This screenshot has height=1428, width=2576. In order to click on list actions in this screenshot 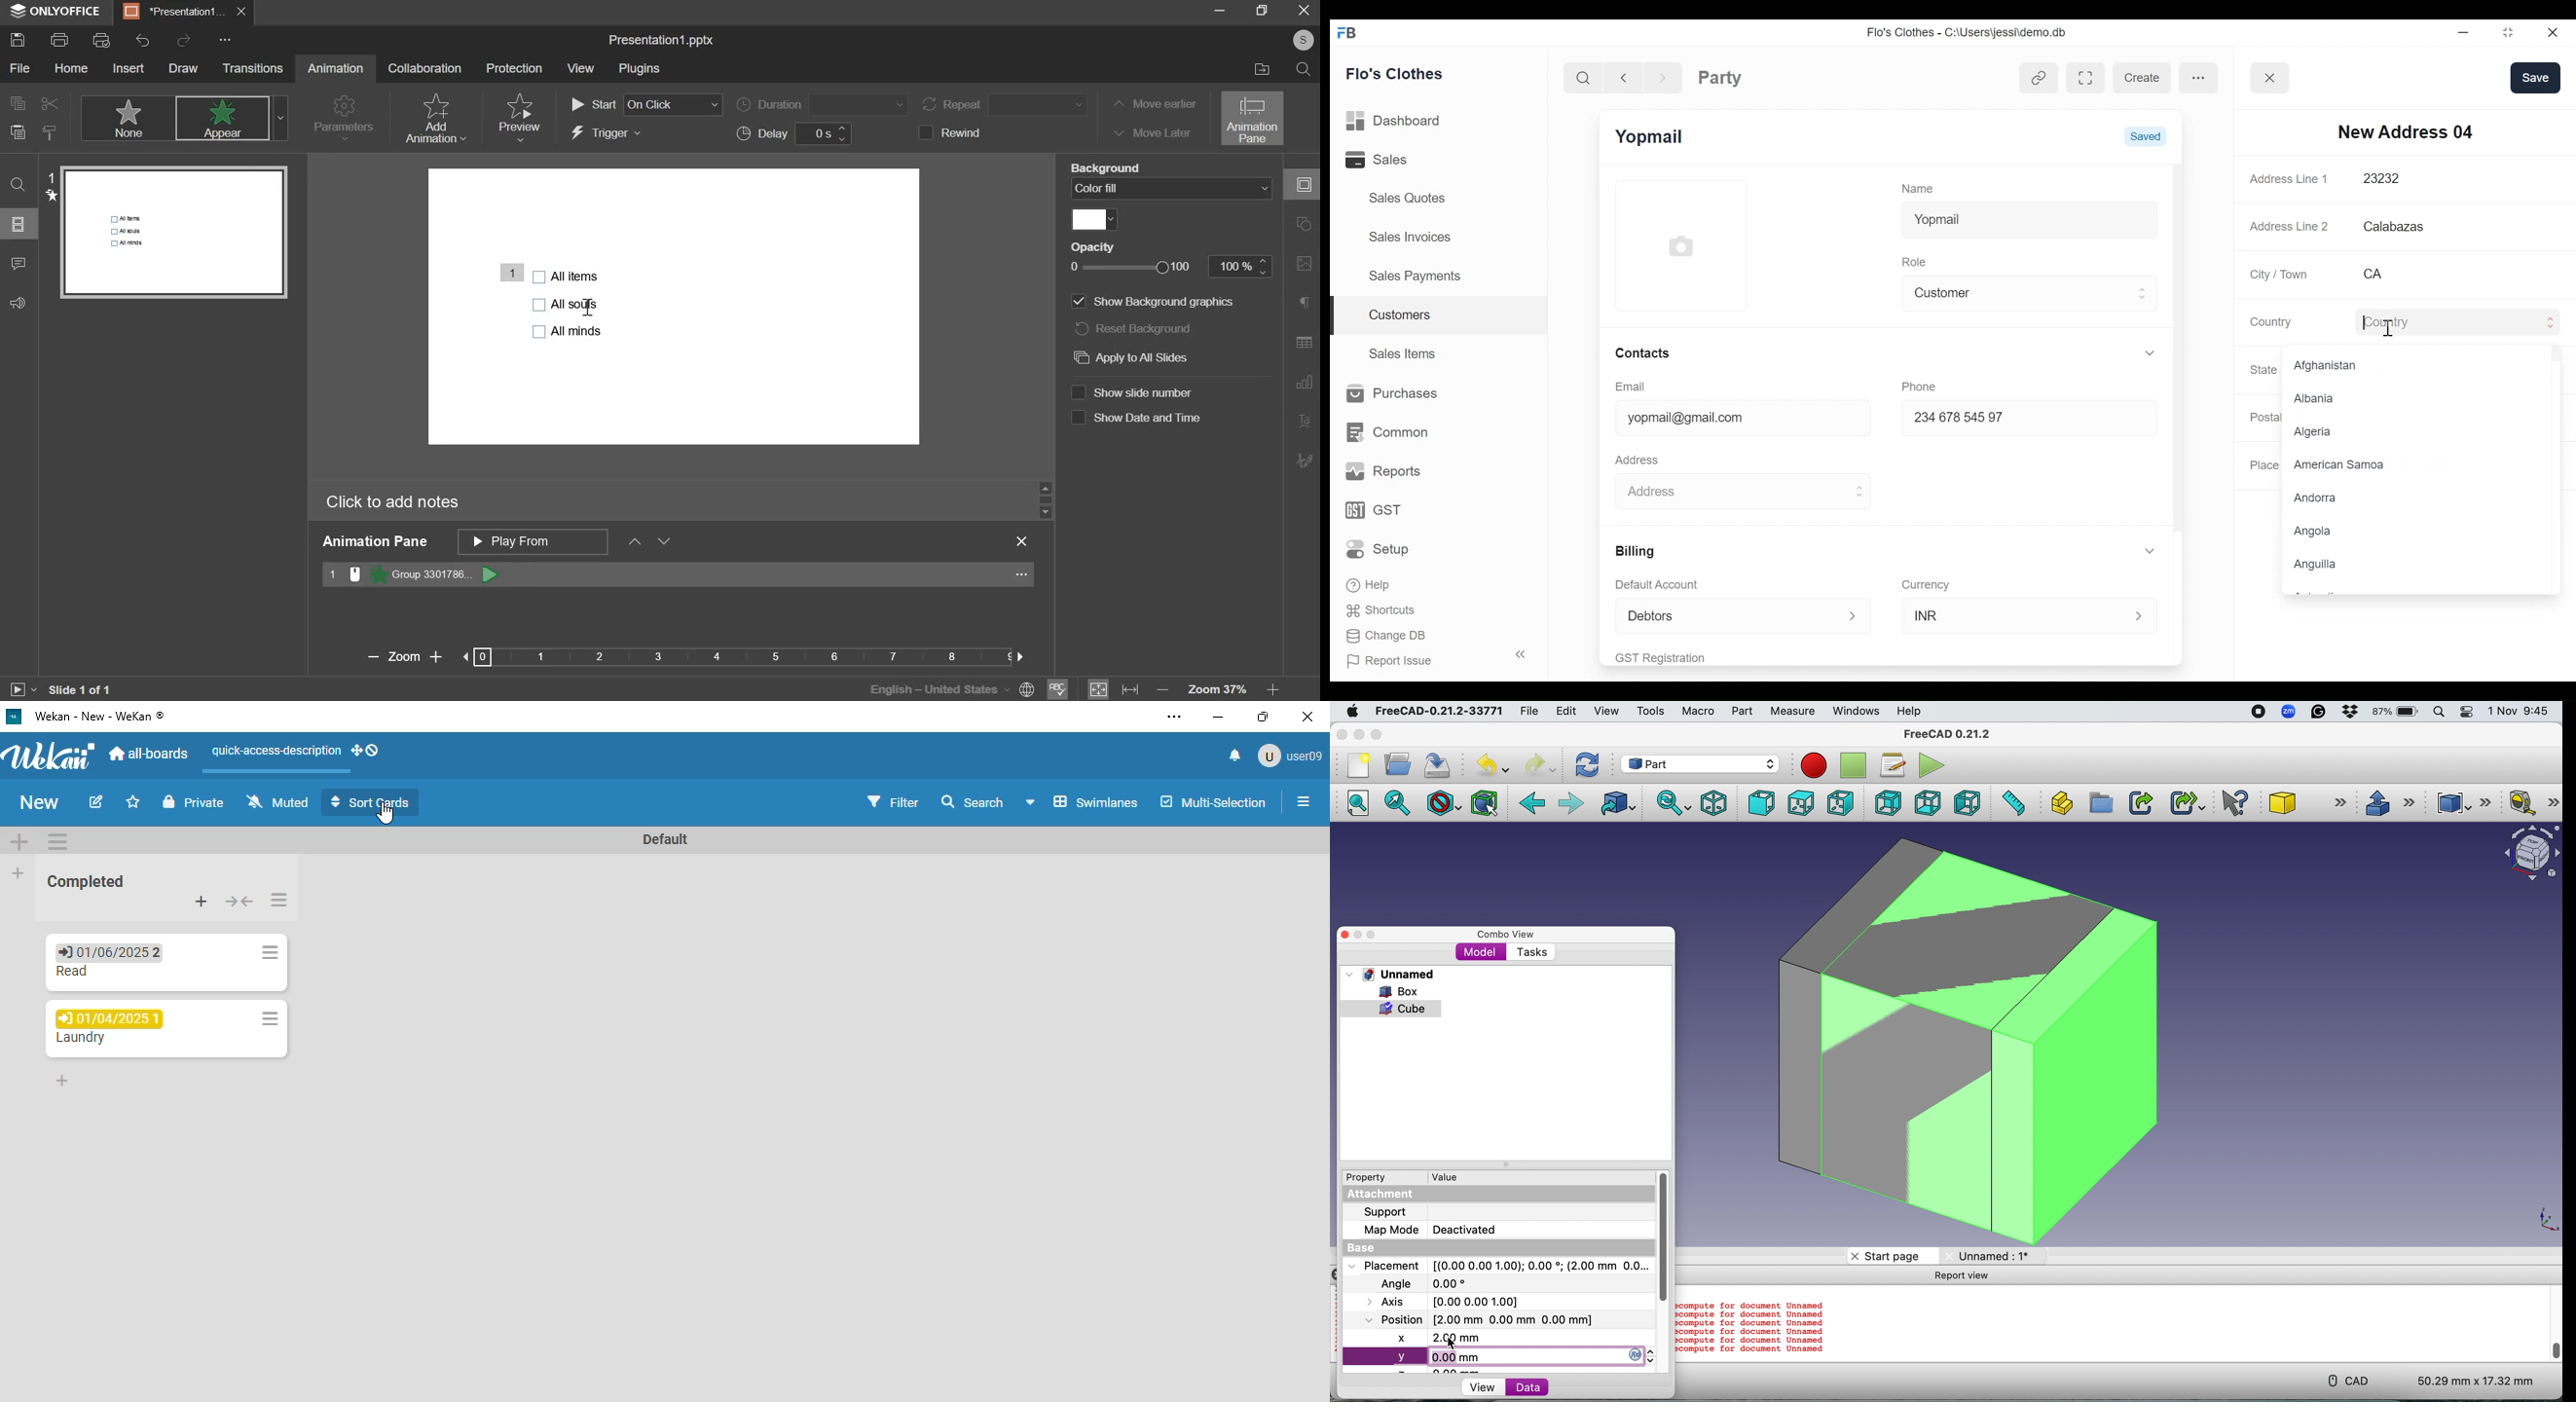, I will do `click(266, 1018)`.